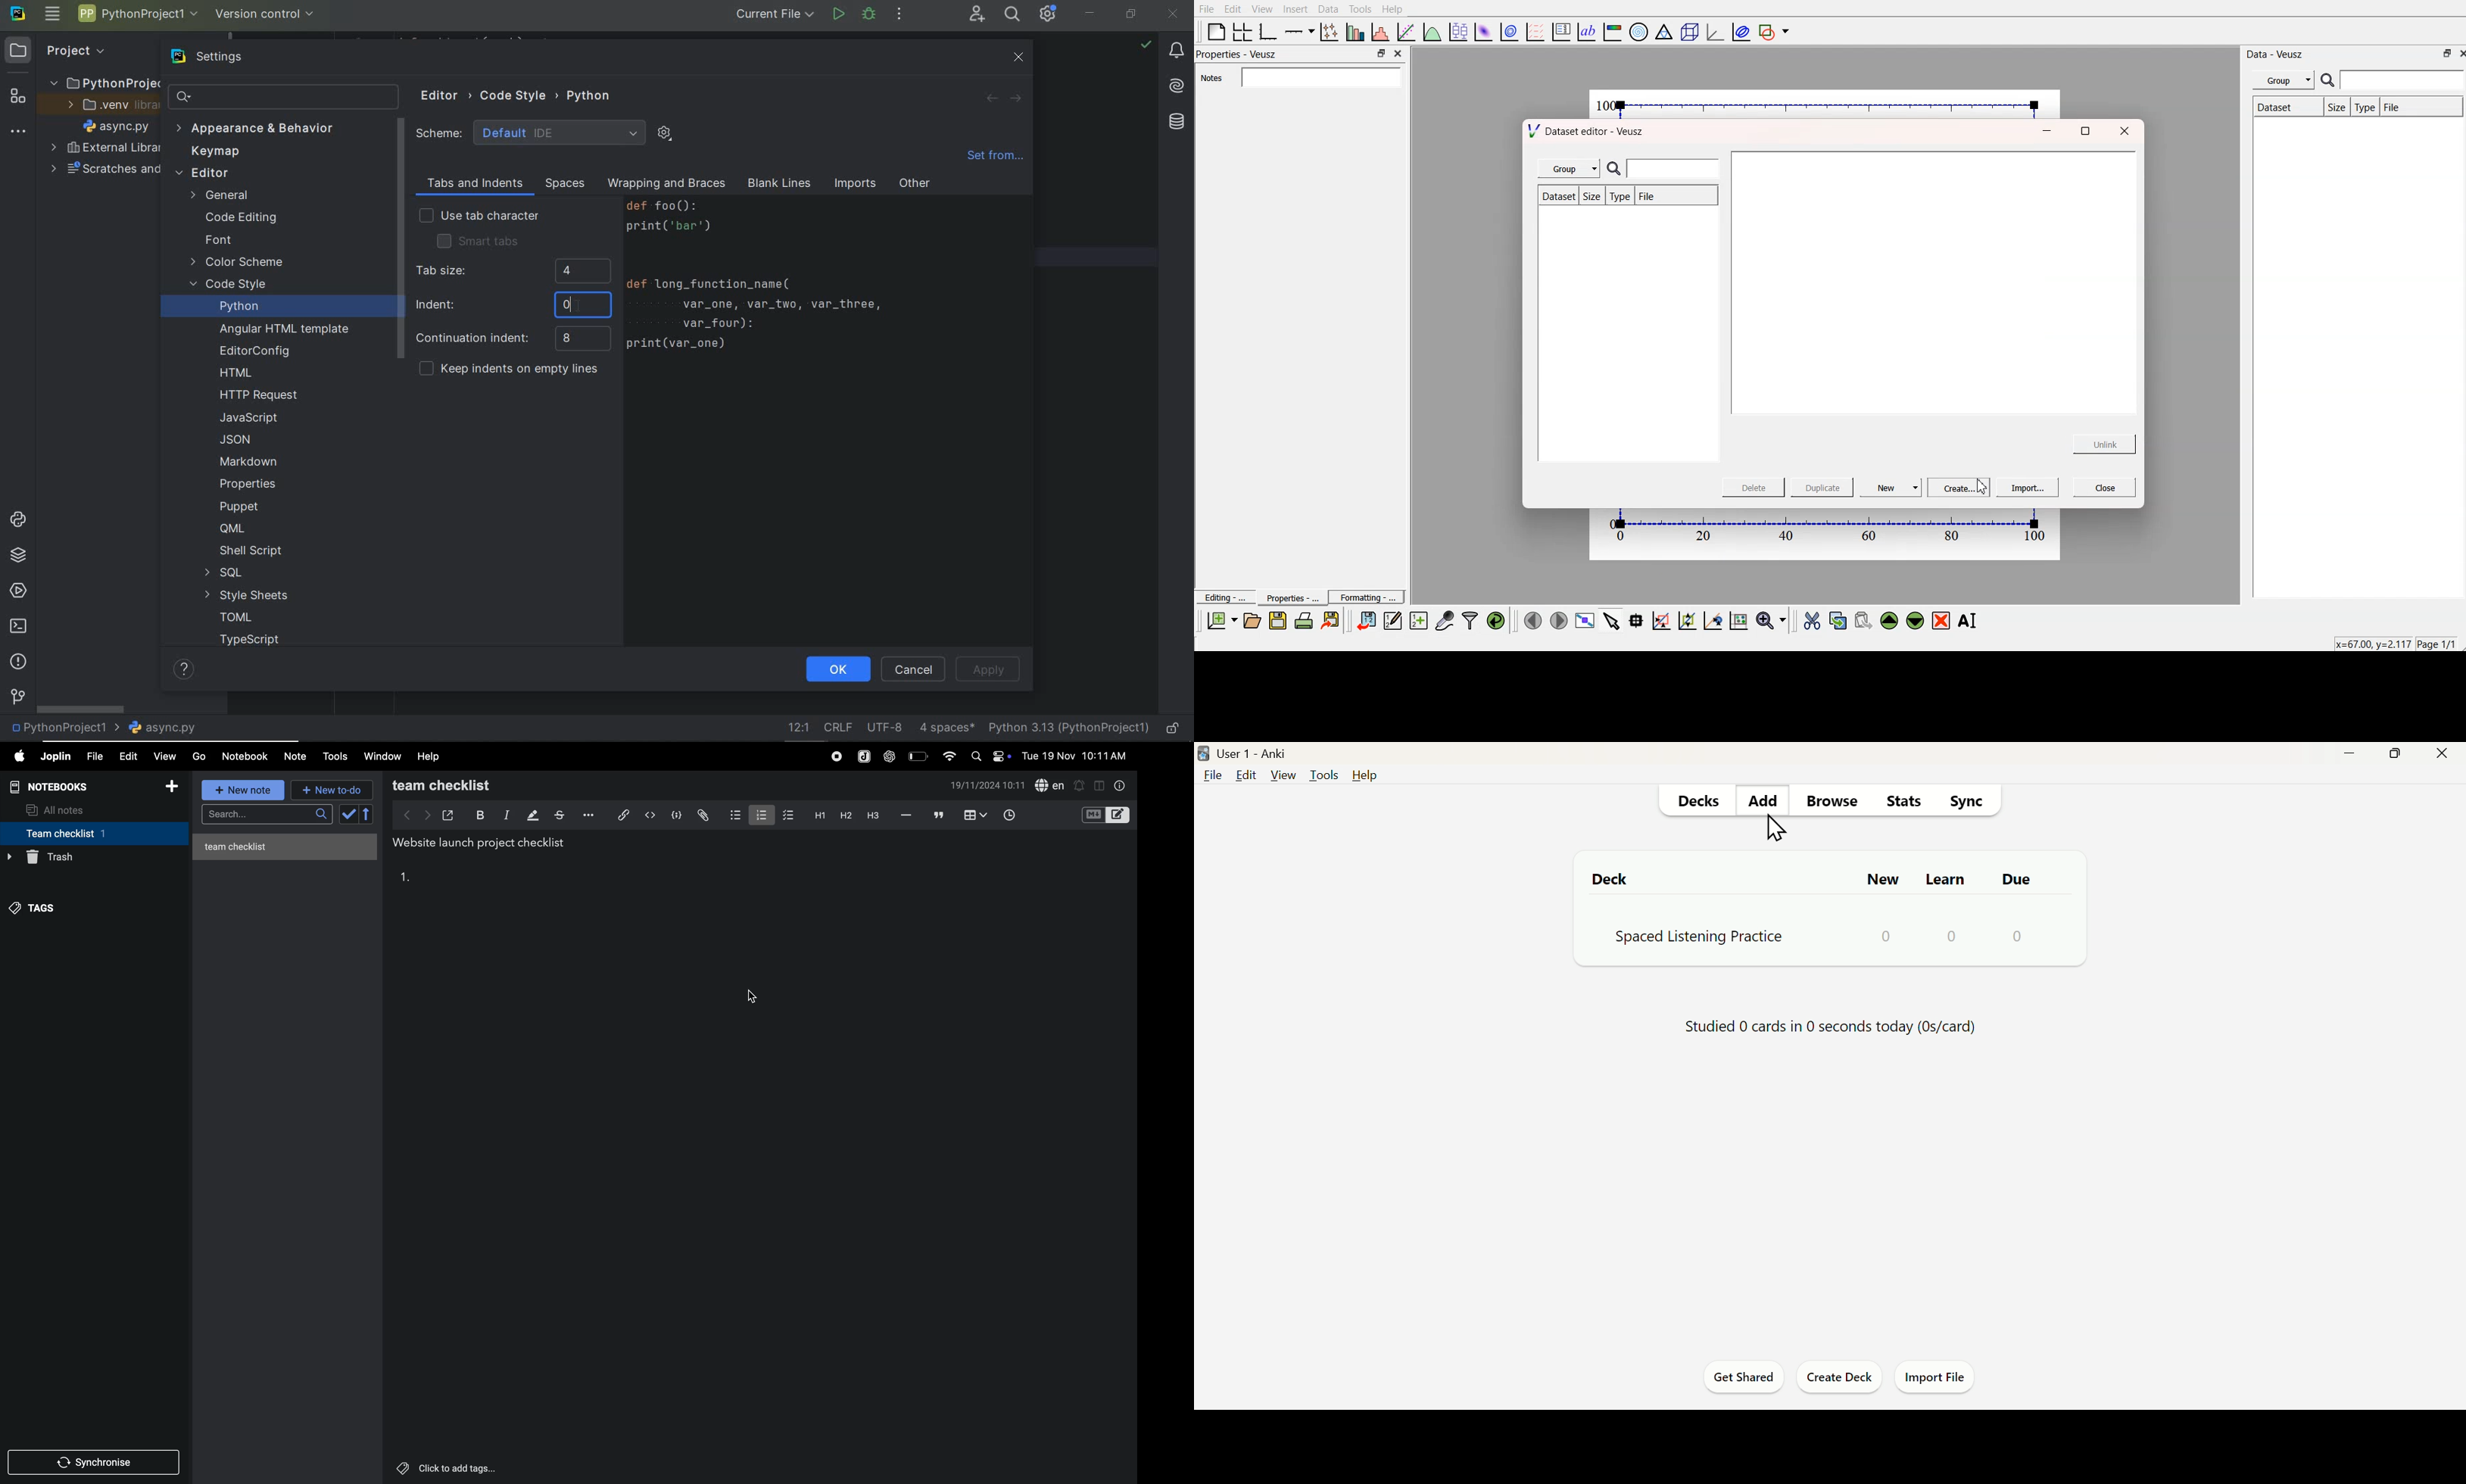  What do you see at coordinates (399, 240) in the screenshot?
I see `scrollbar` at bounding box center [399, 240].